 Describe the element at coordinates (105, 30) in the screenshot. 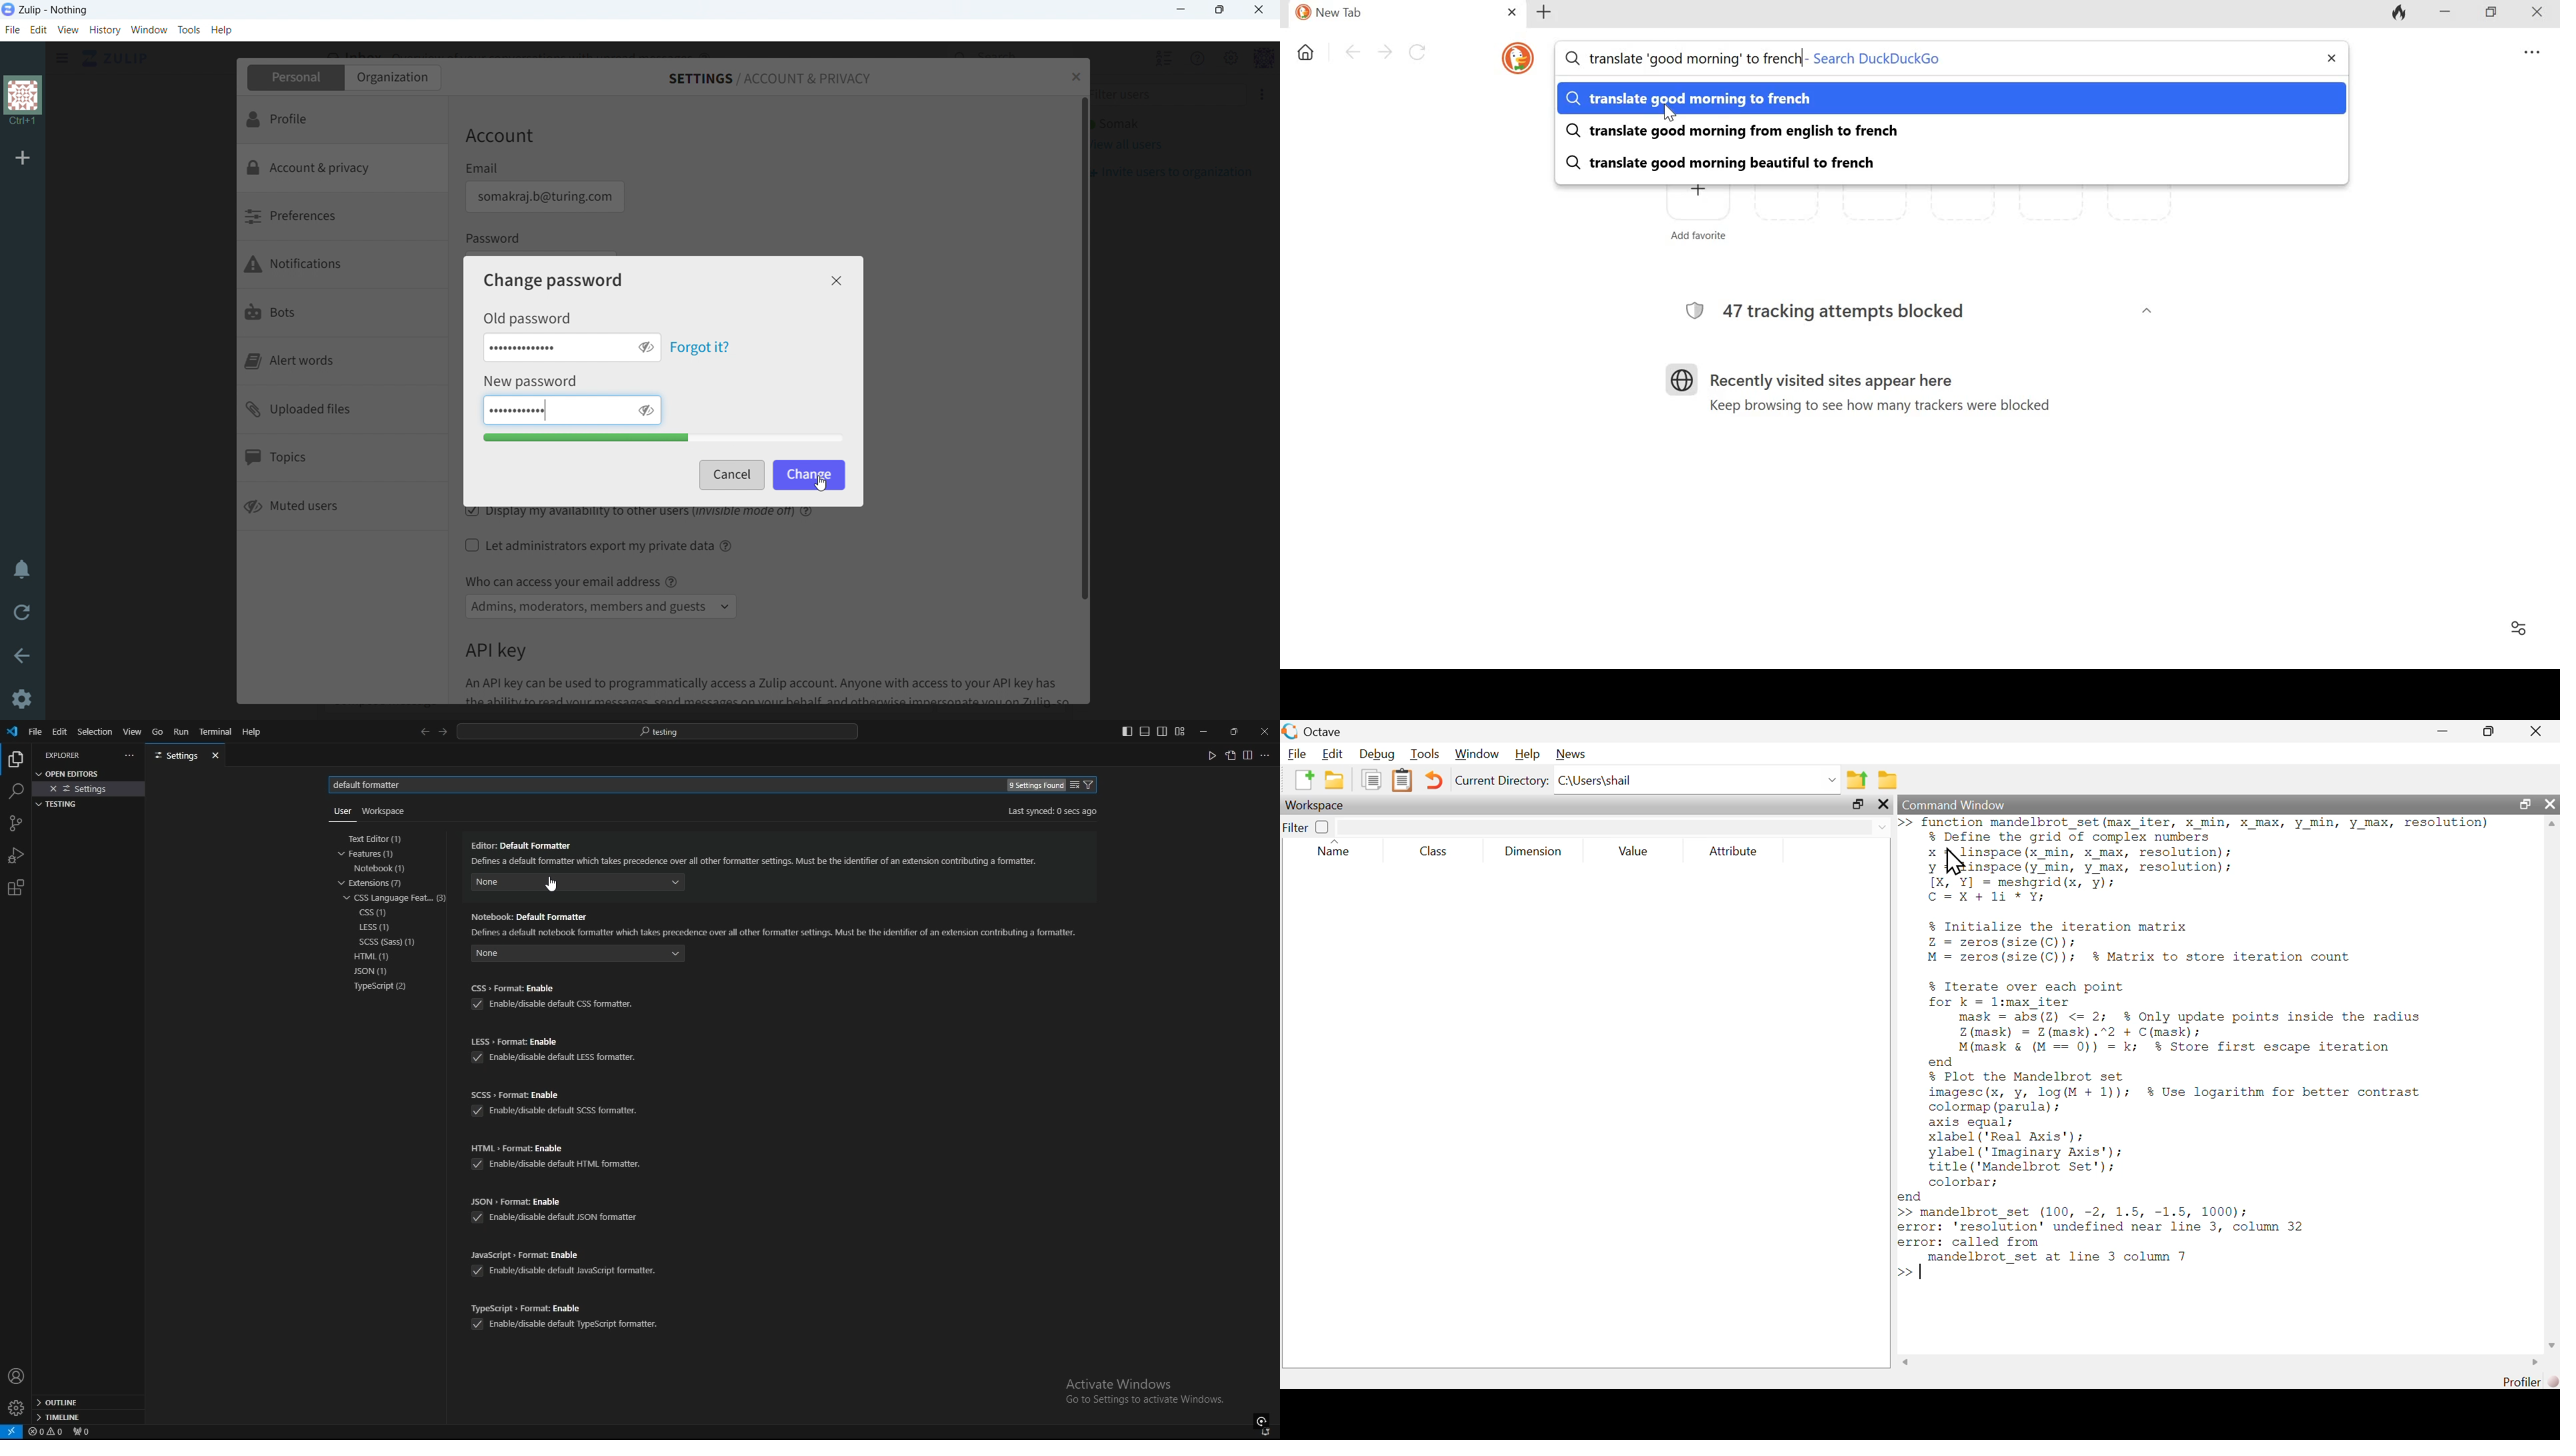

I see `history` at that location.